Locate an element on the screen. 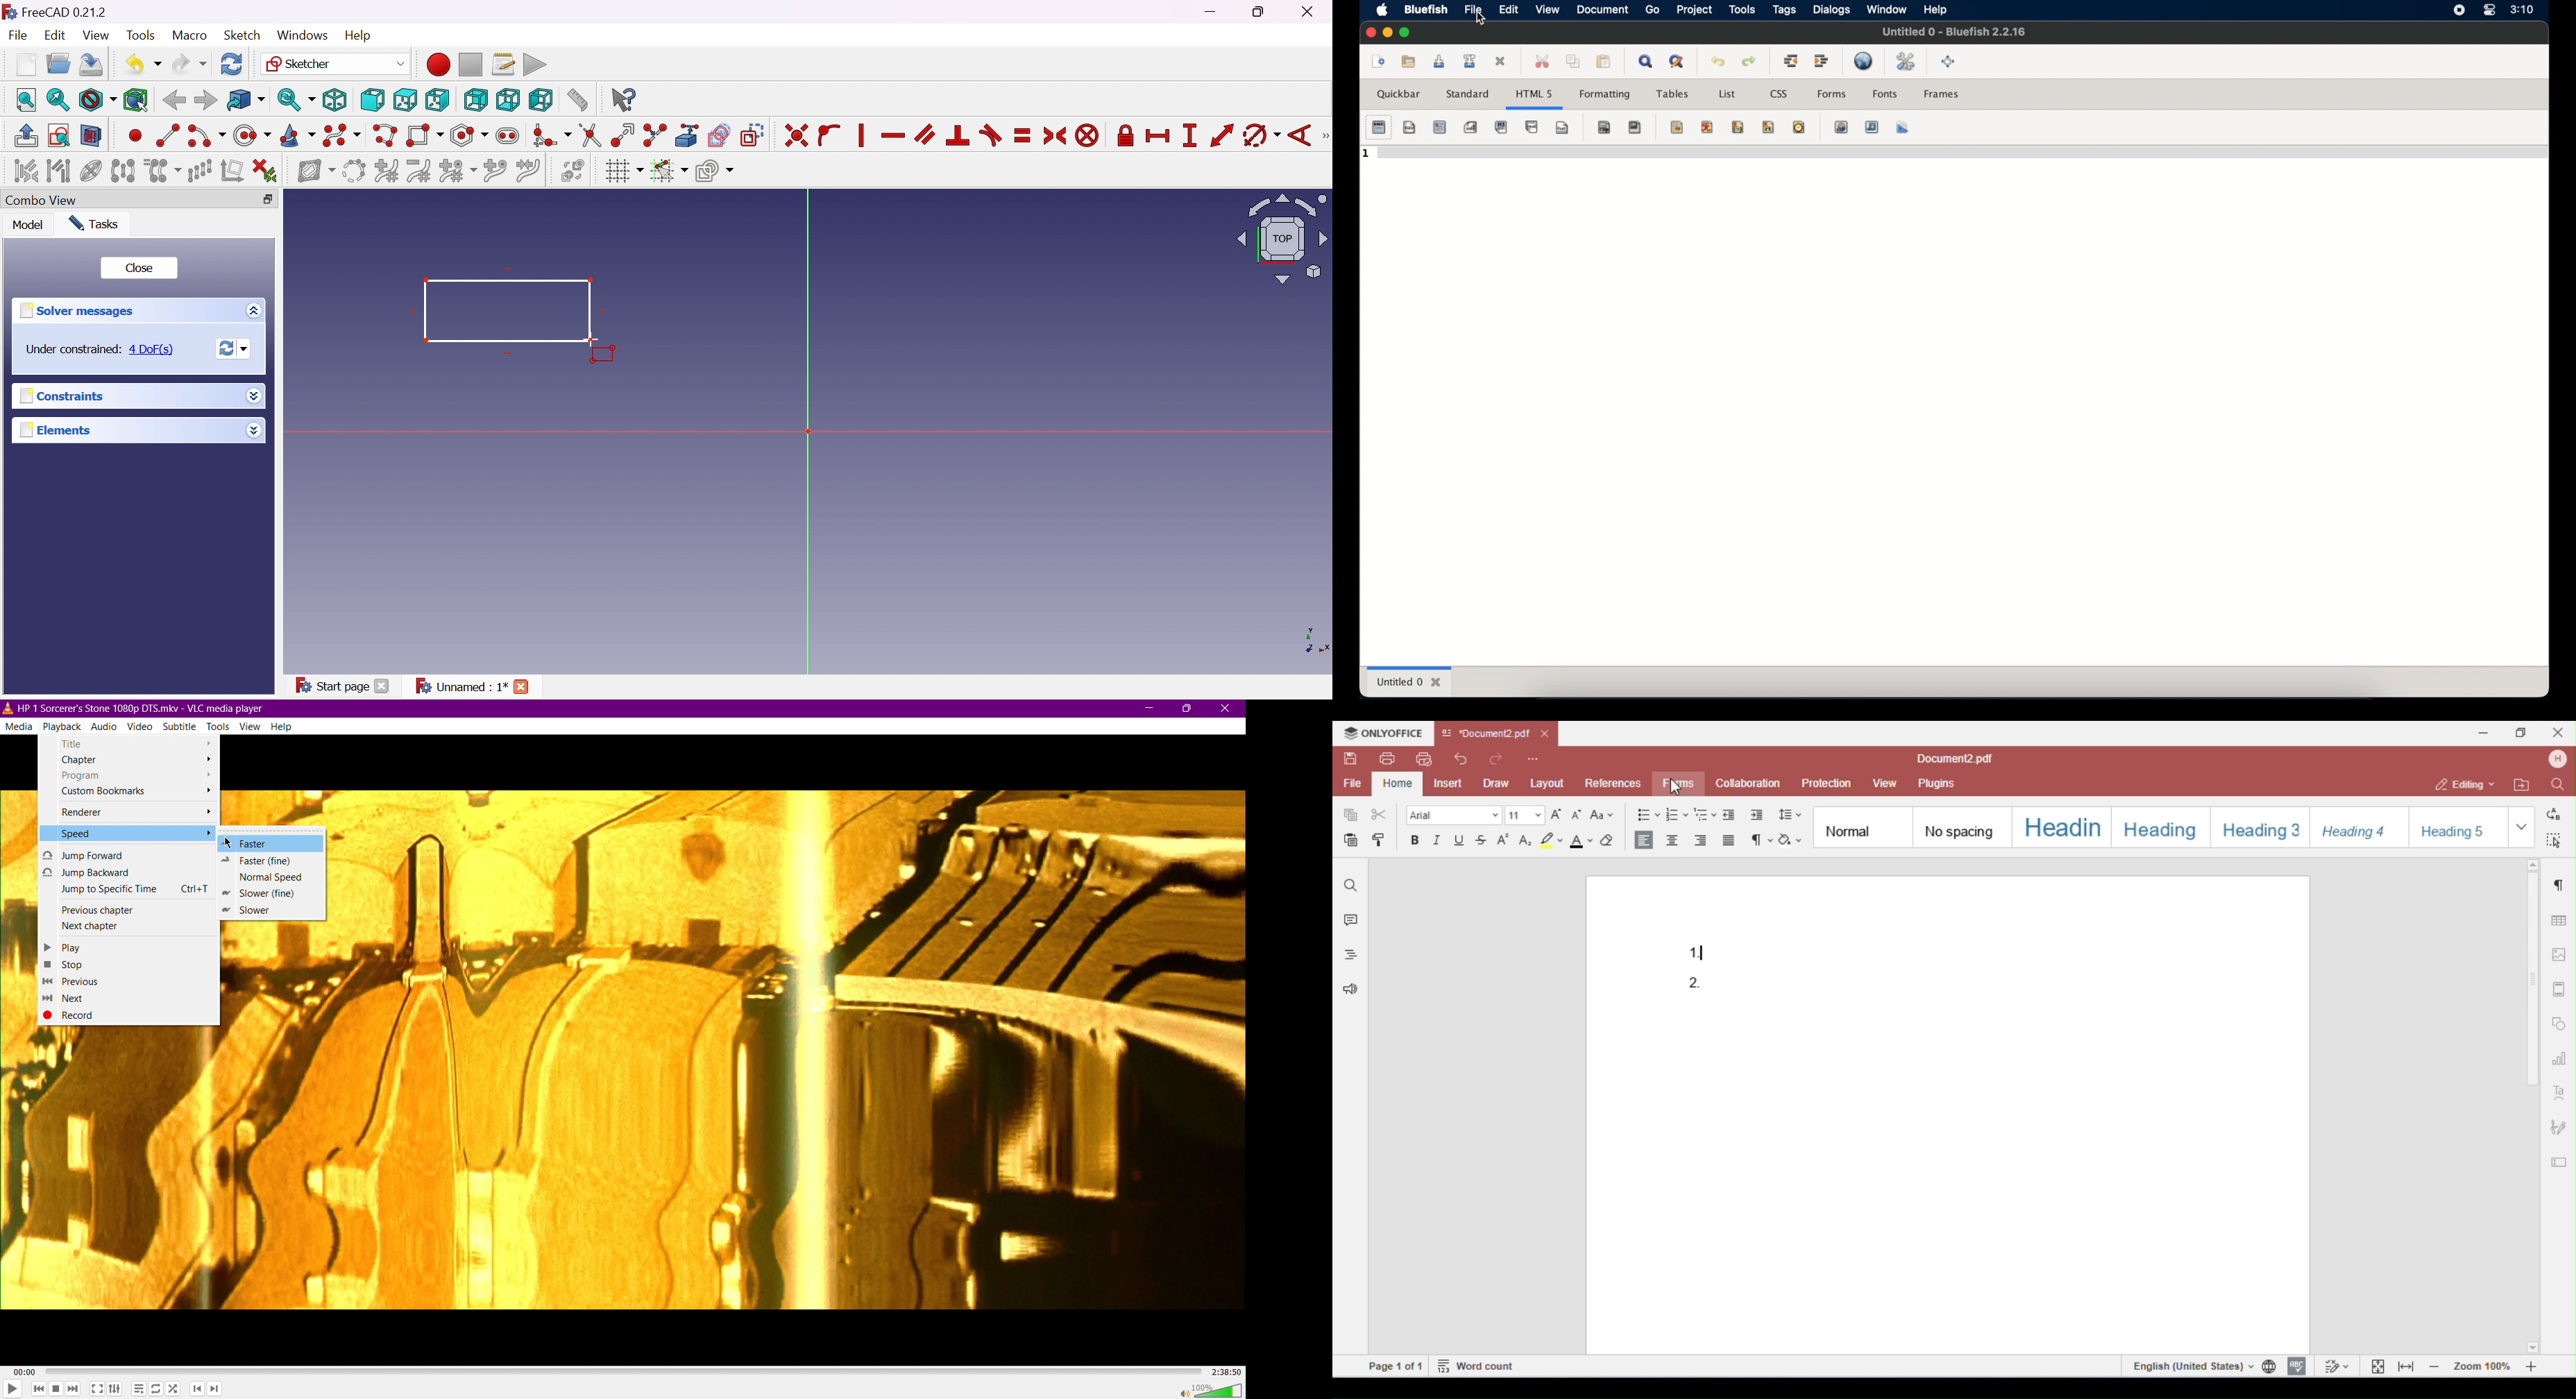 The height and width of the screenshot is (1400, 2576). project is located at coordinates (1694, 9).